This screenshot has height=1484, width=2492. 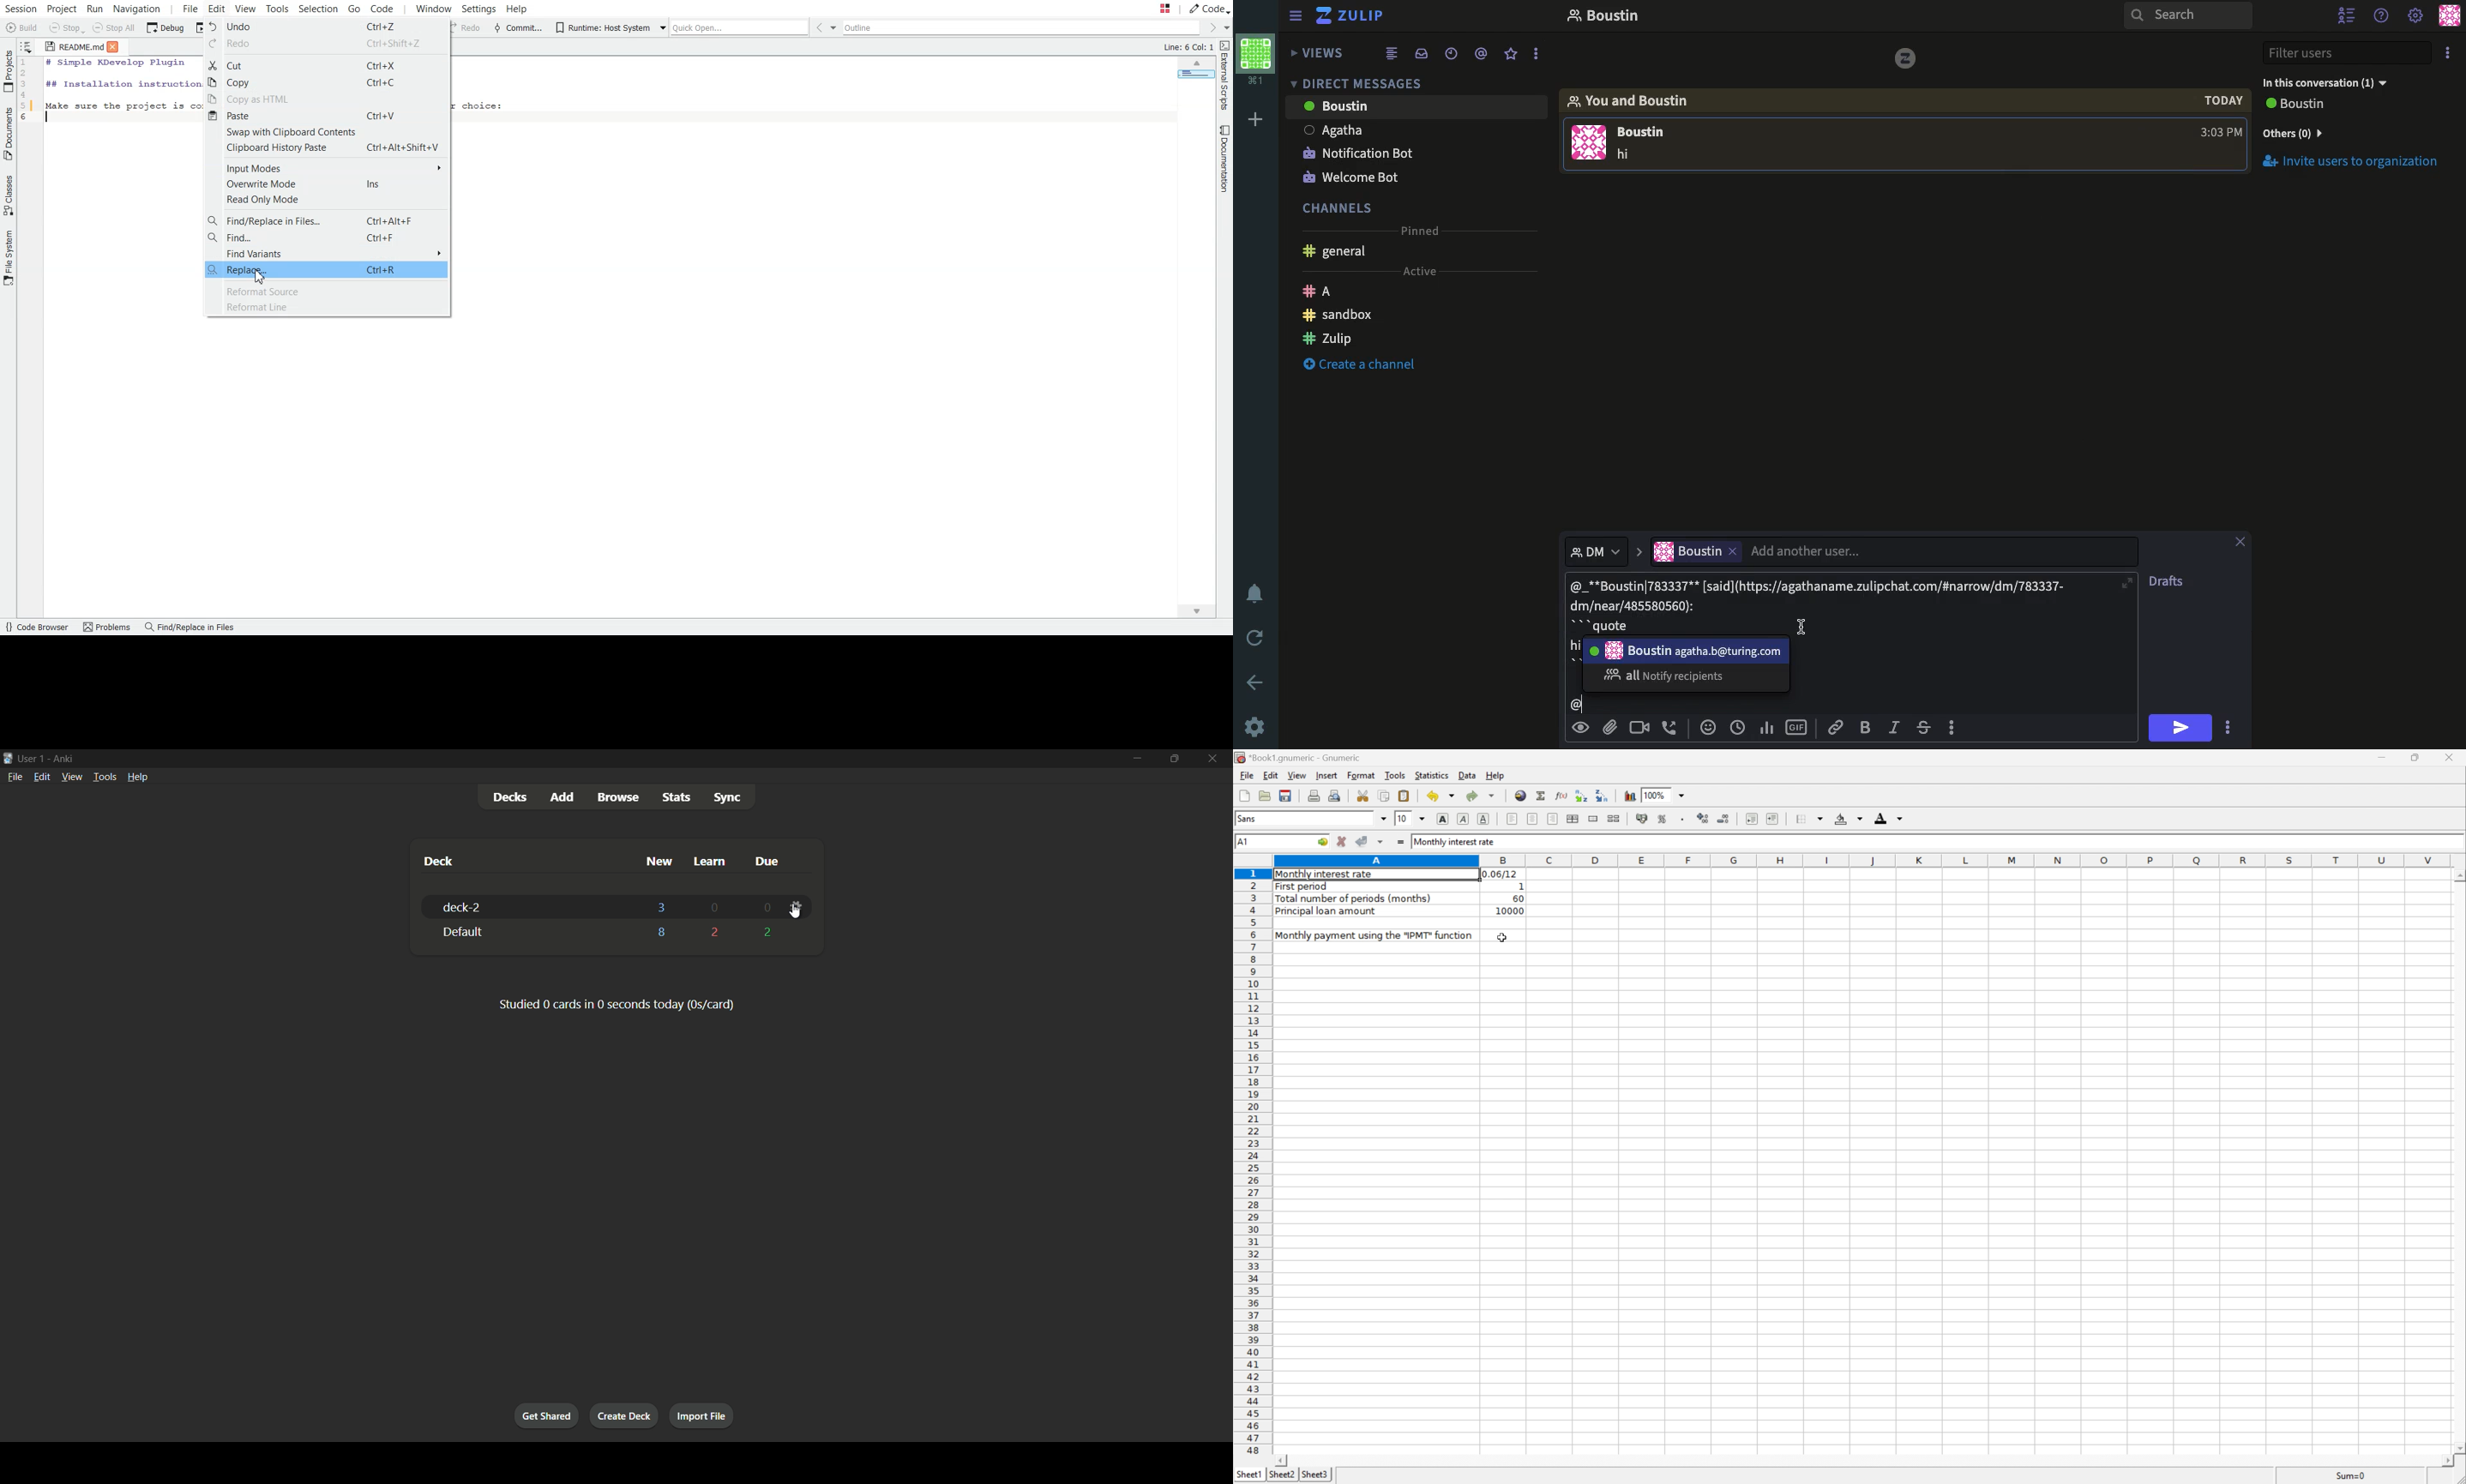 I want to click on Reaction, so click(x=1708, y=729).